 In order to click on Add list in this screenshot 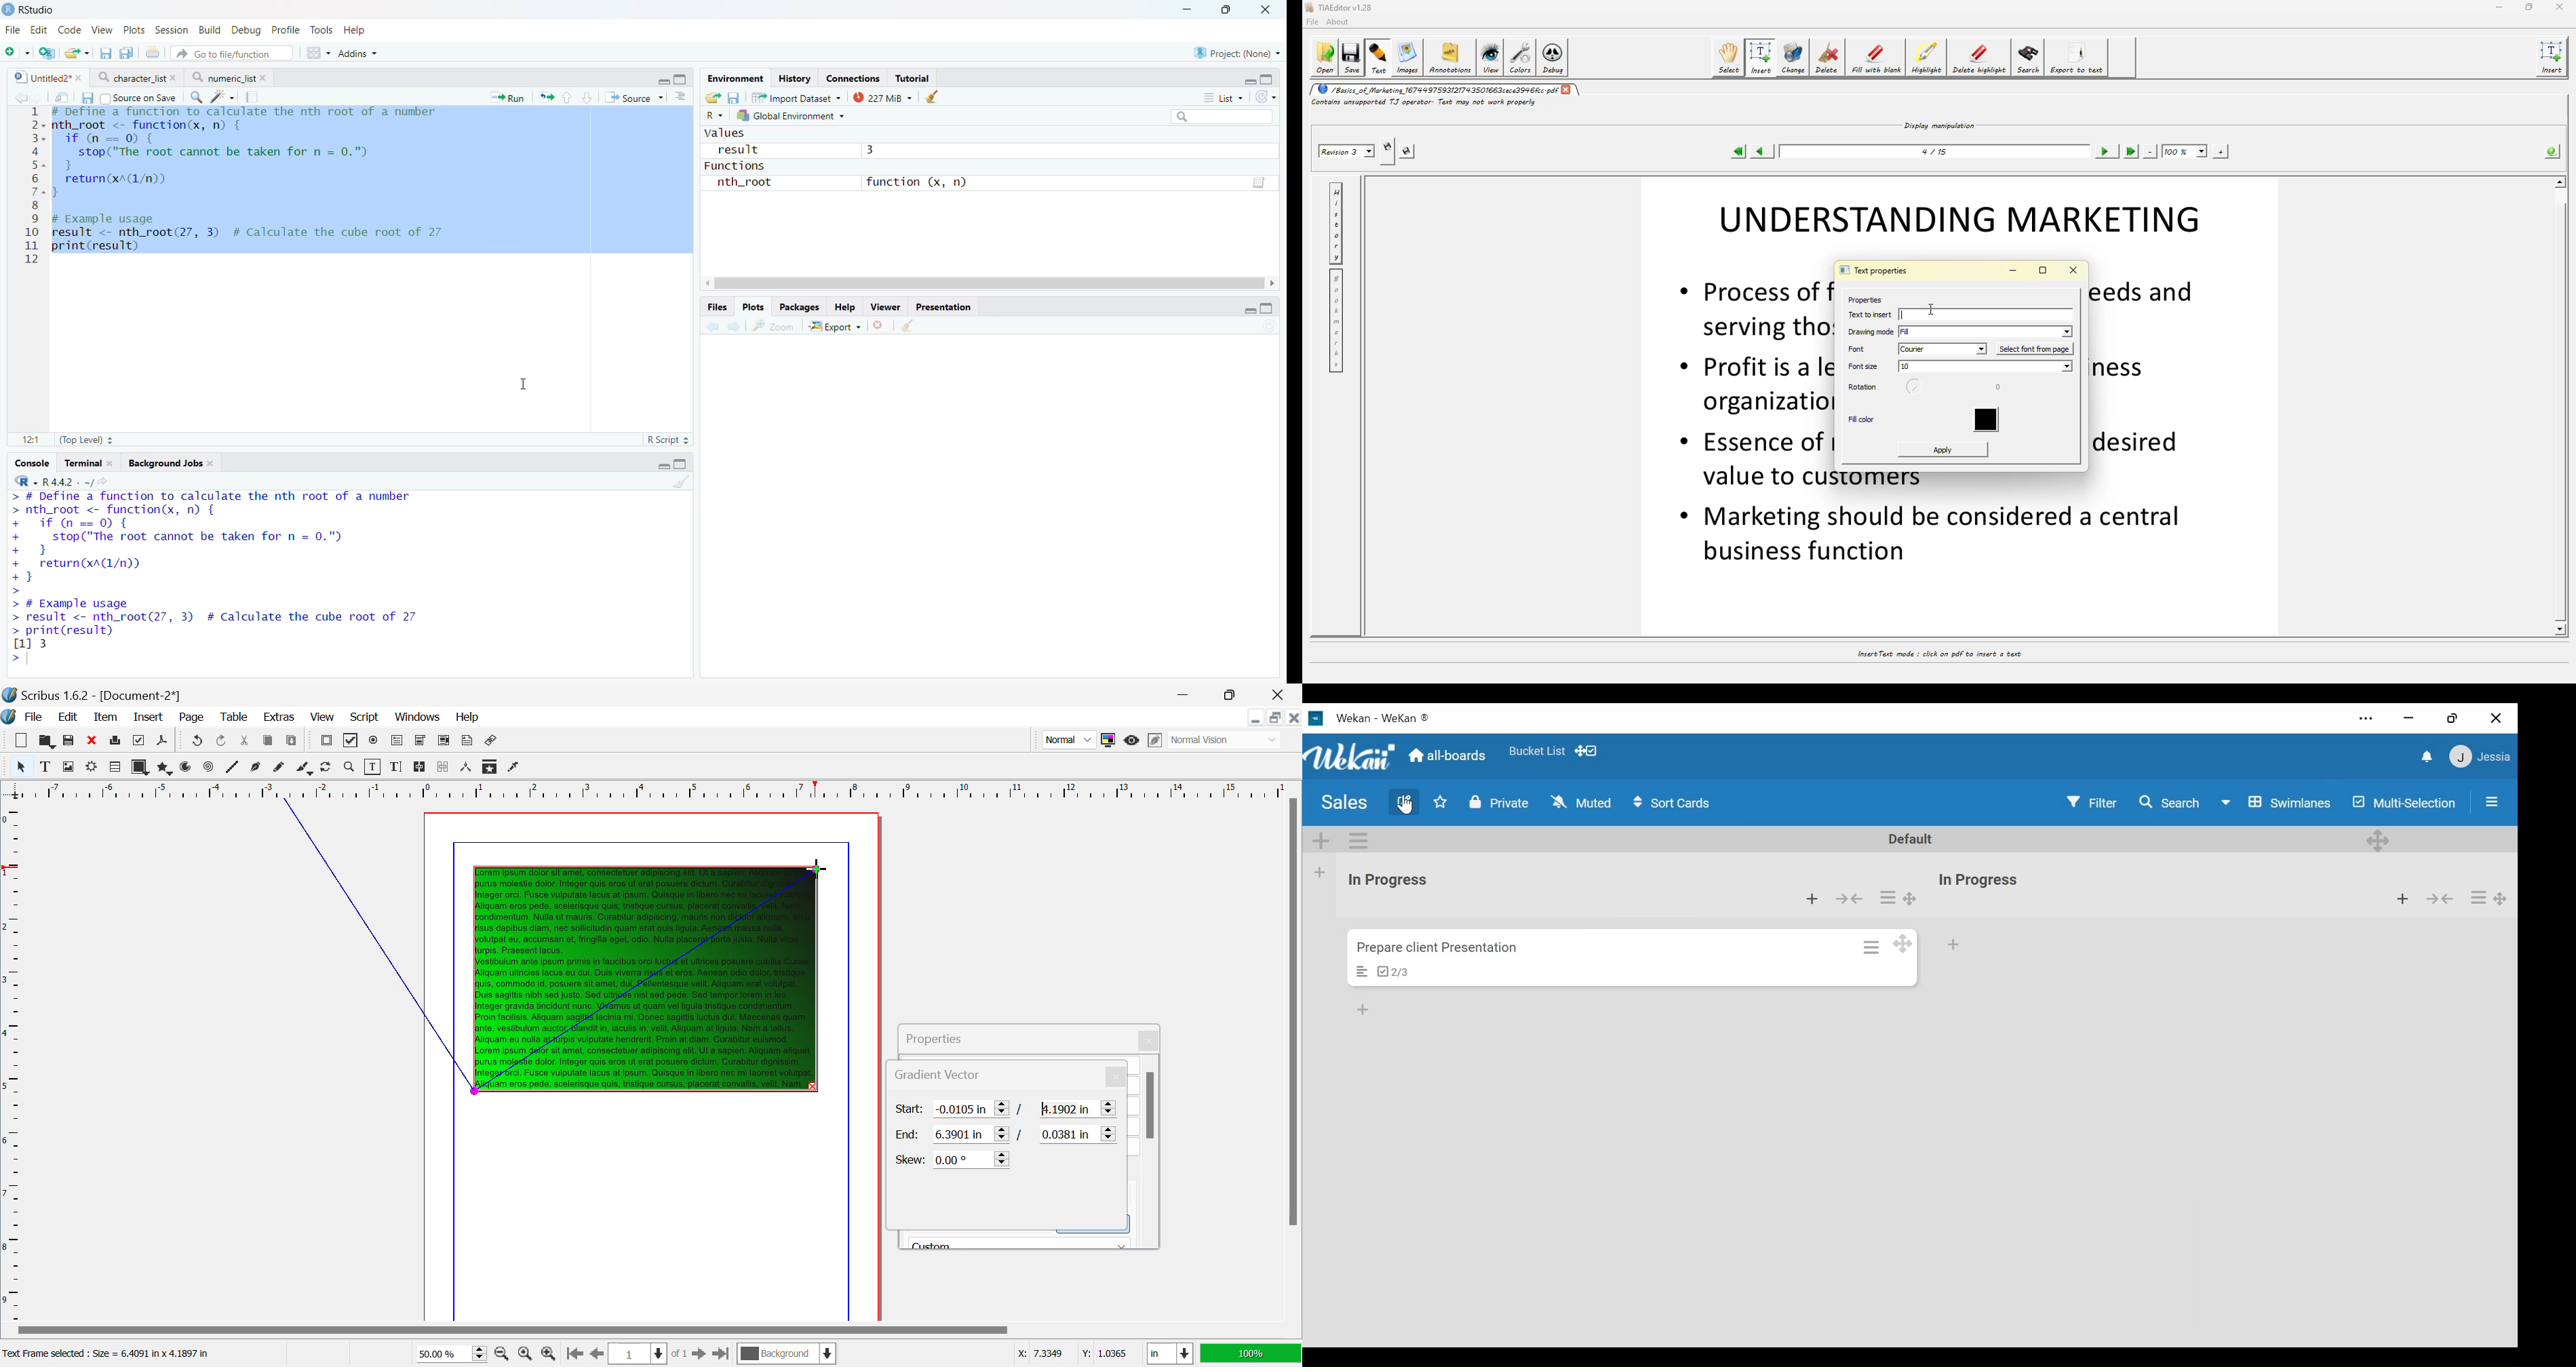, I will do `click(1320, 873)`.